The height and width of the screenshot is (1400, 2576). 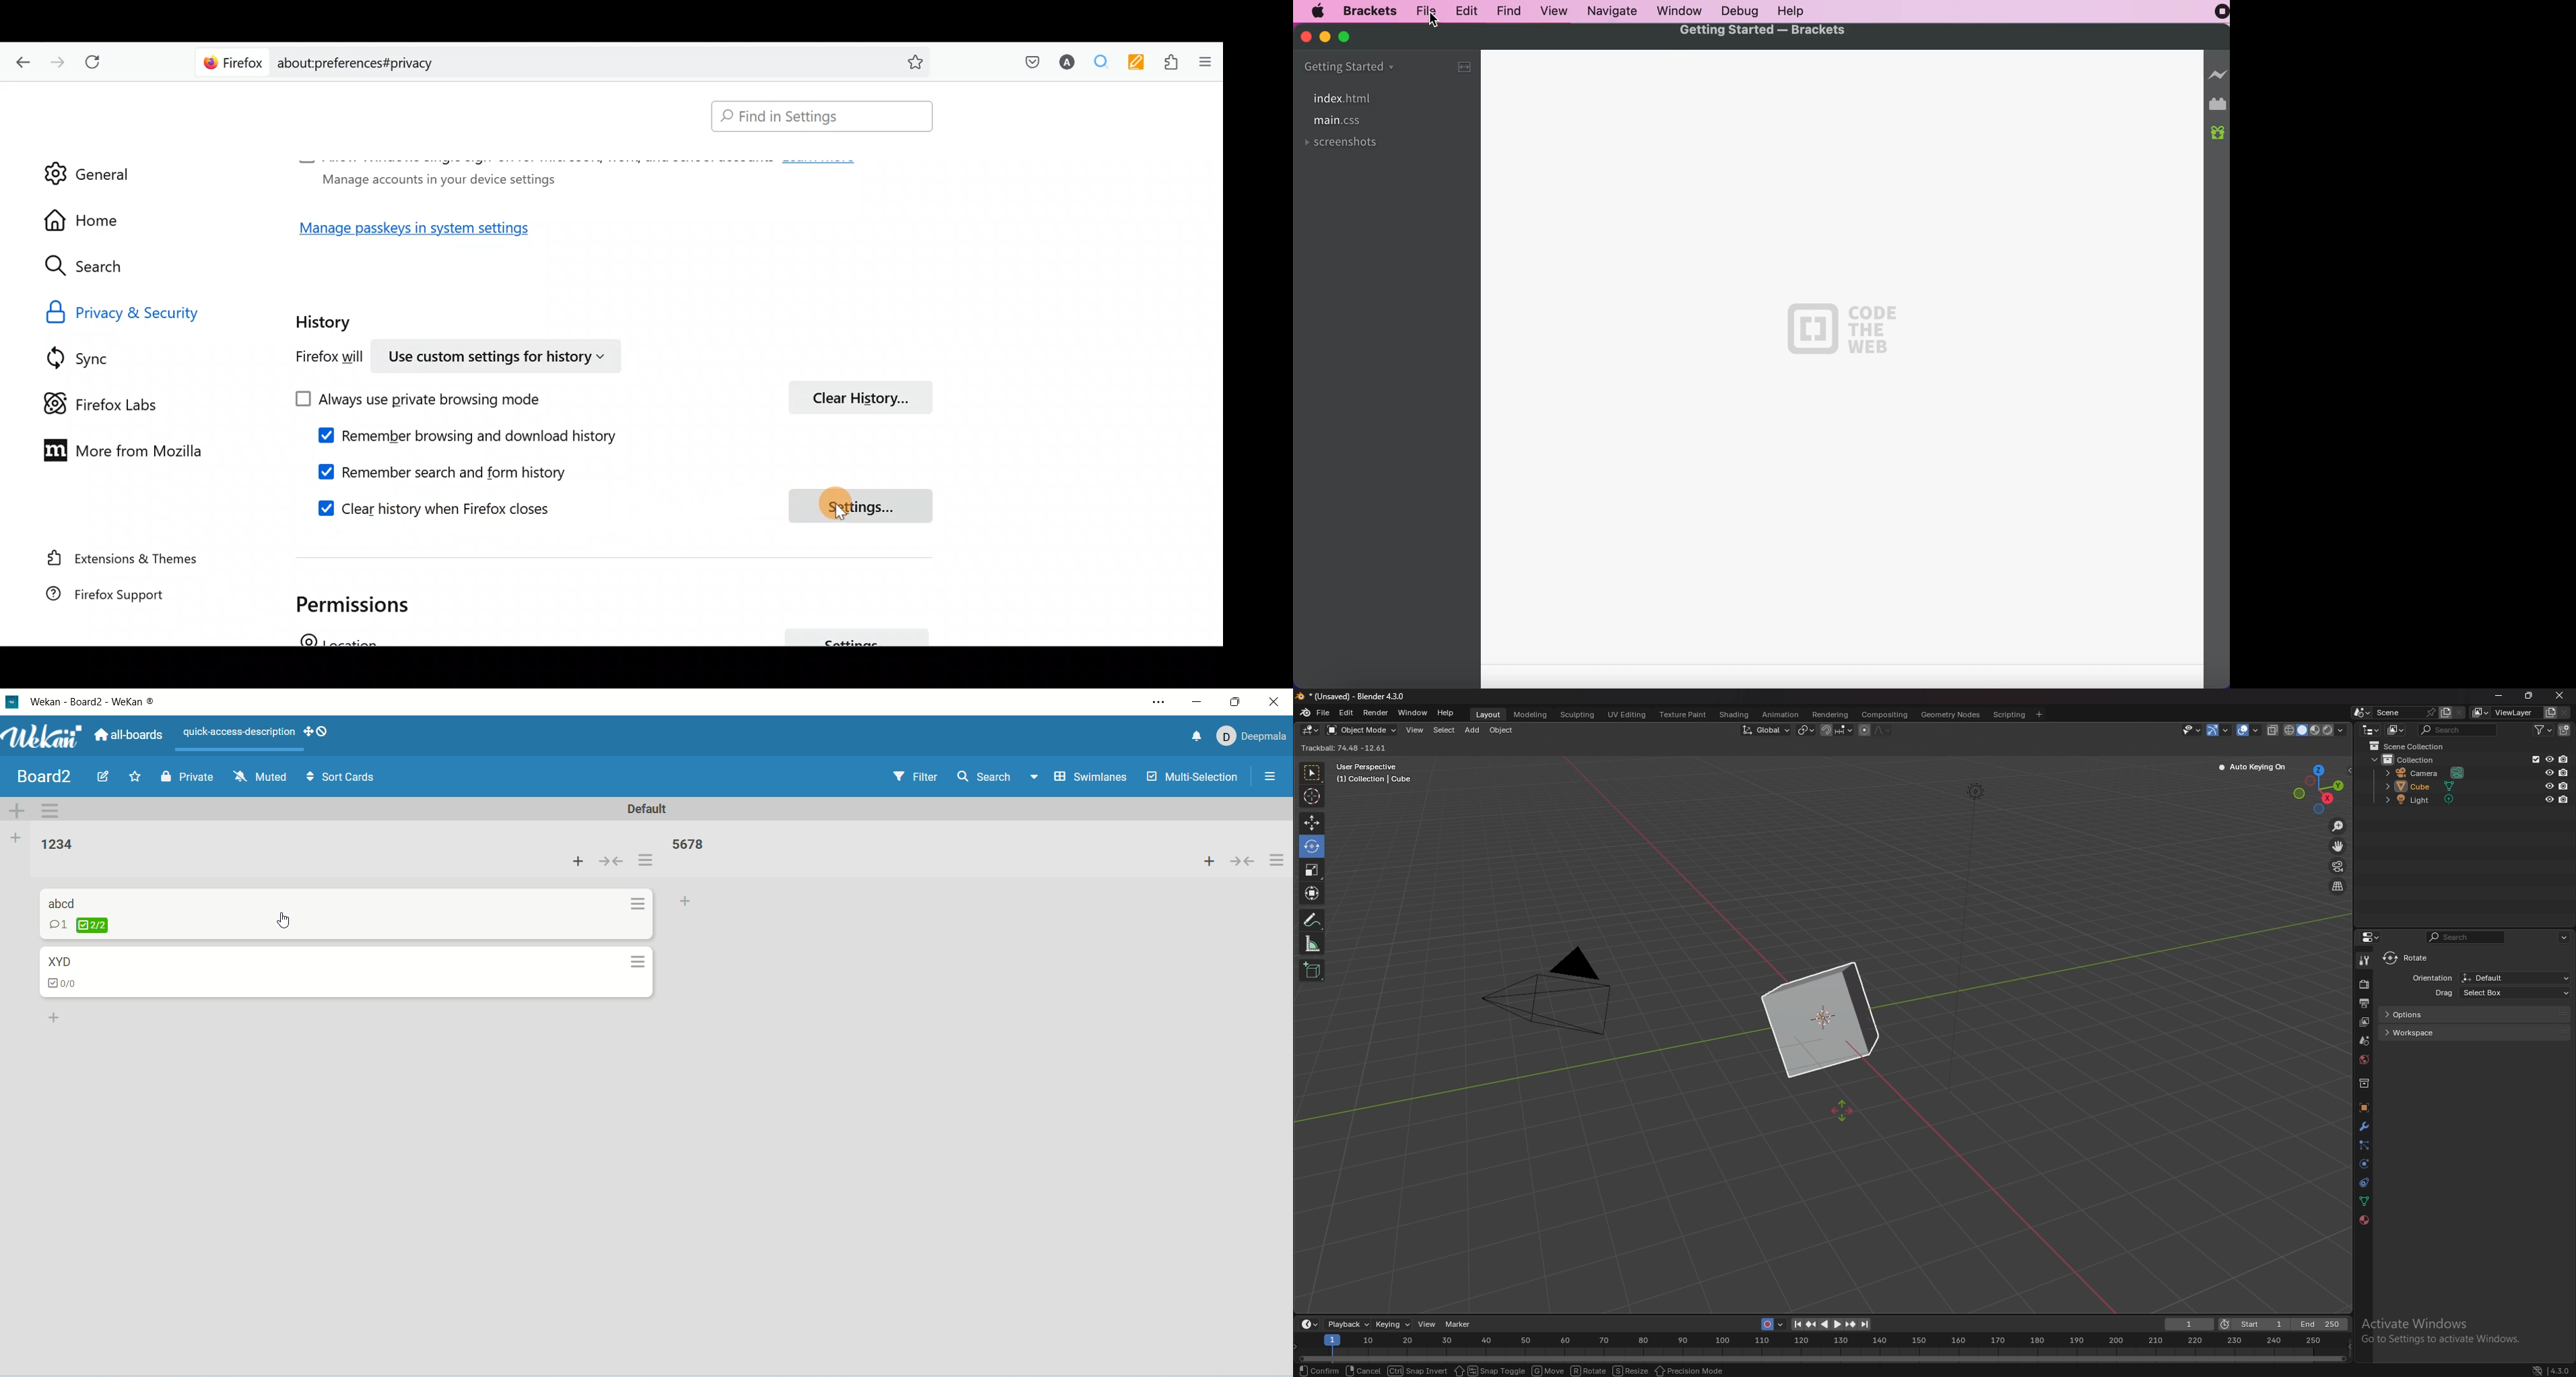 I want to click on rotate, so click(x=2410, y=959).